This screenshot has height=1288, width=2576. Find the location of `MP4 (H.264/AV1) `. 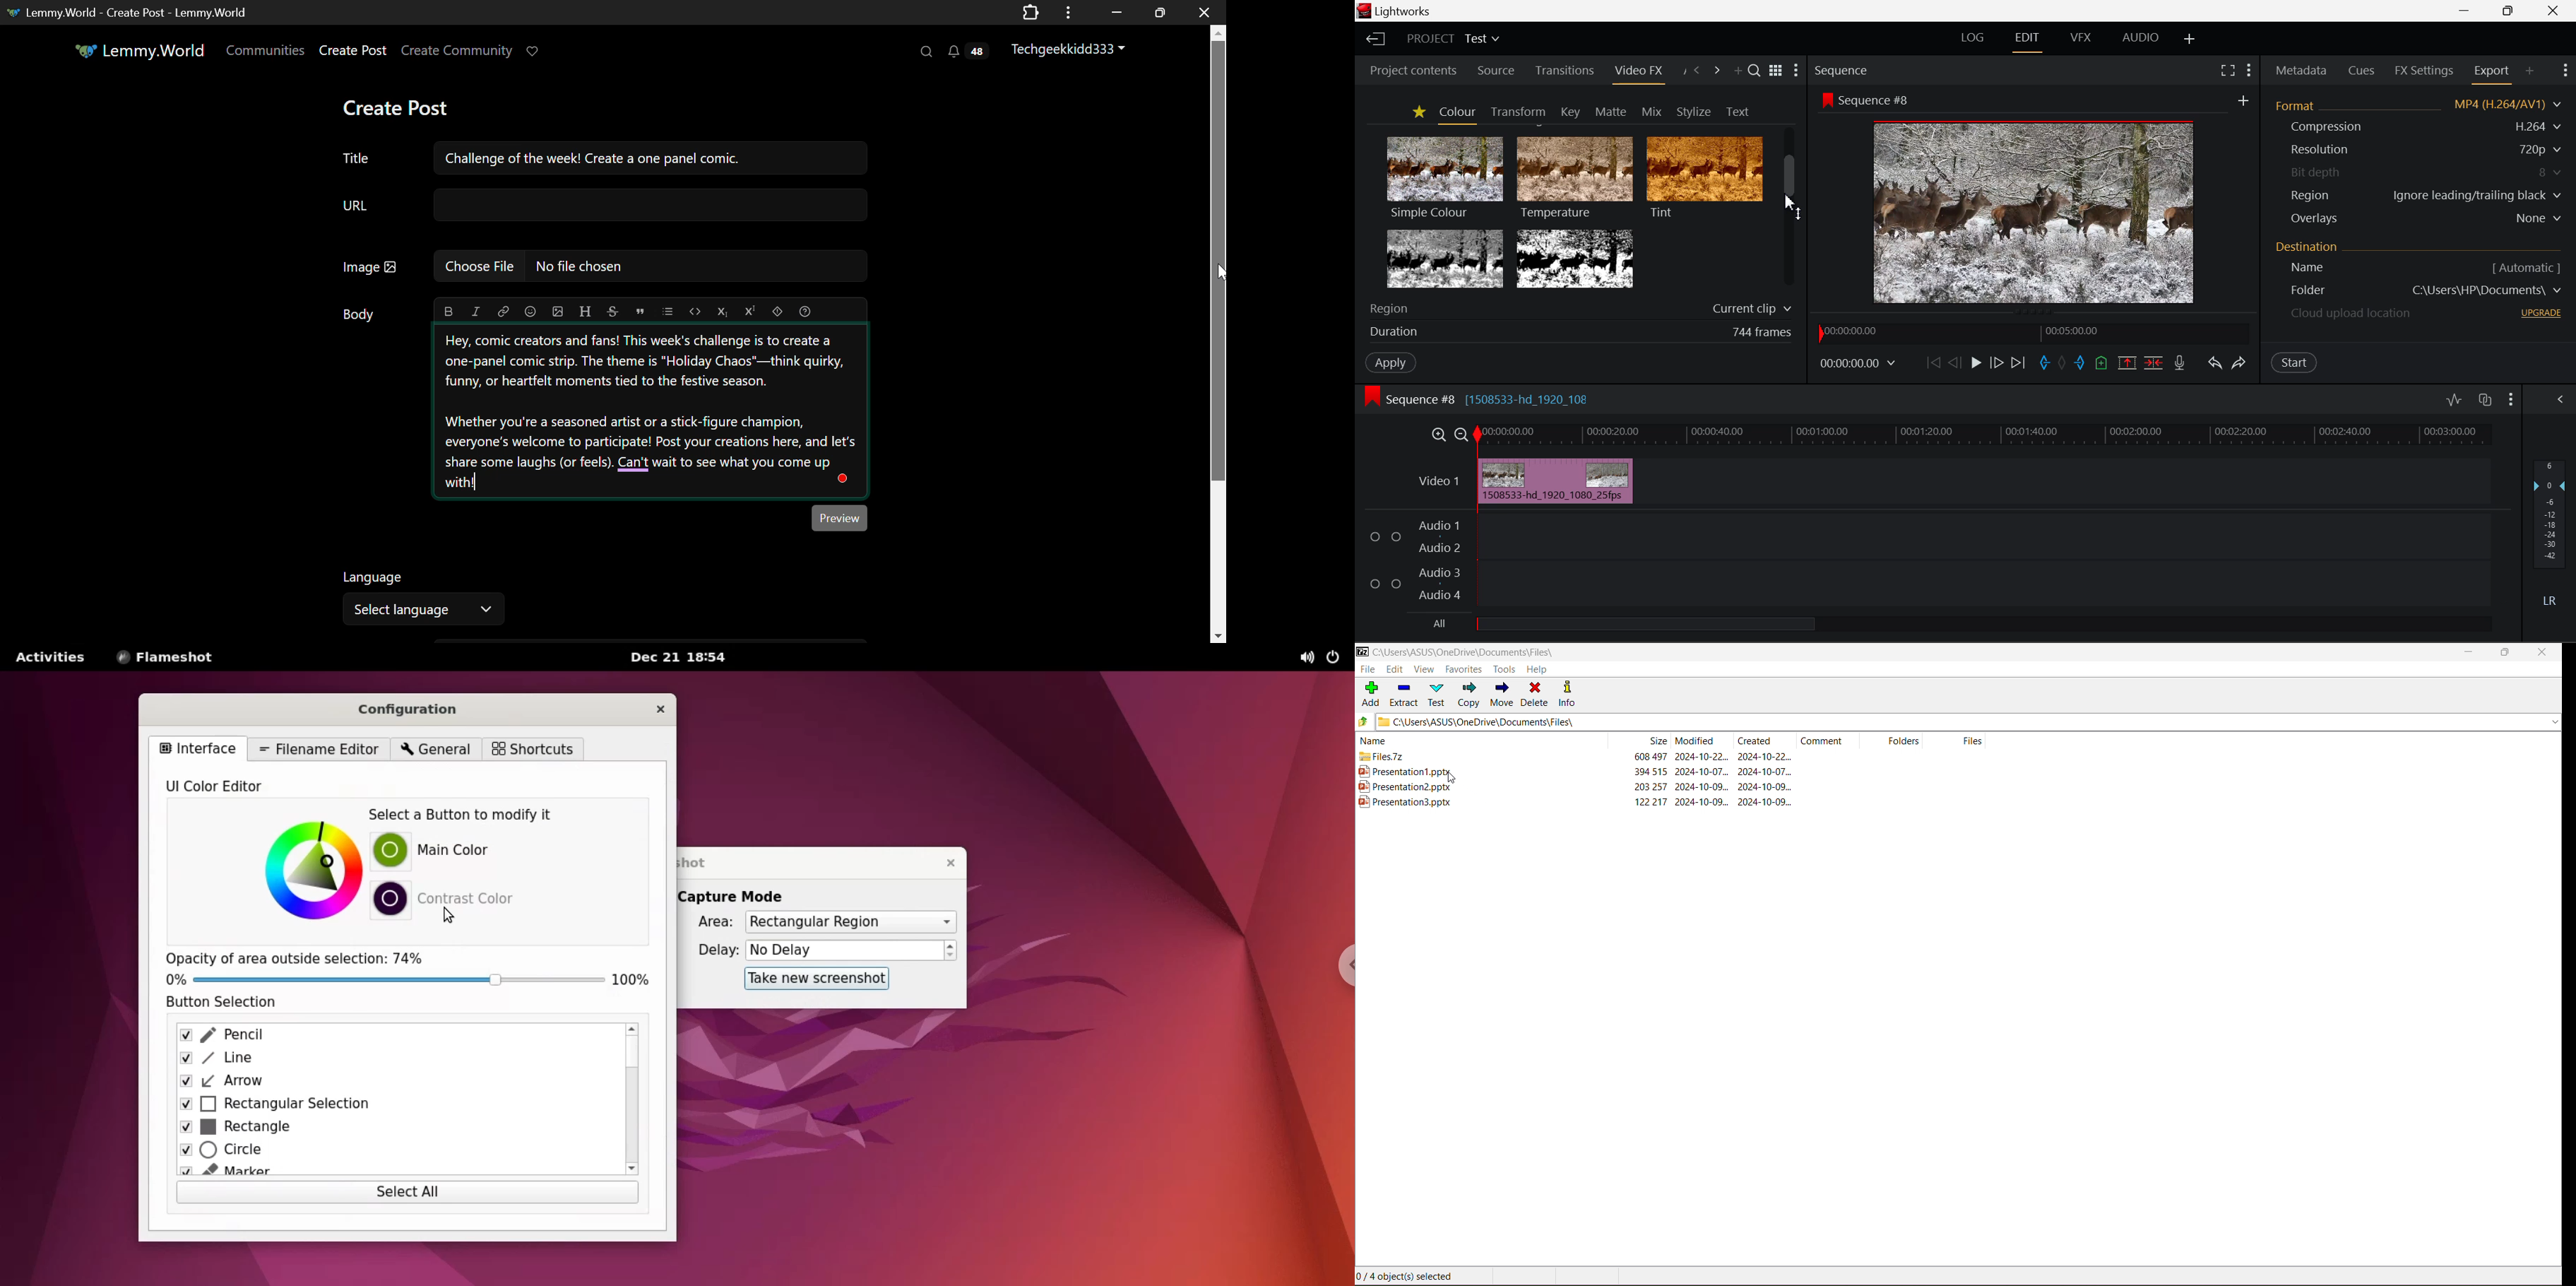

MP4 (H.264/AV1)  is located at coordinates (2502, 104).